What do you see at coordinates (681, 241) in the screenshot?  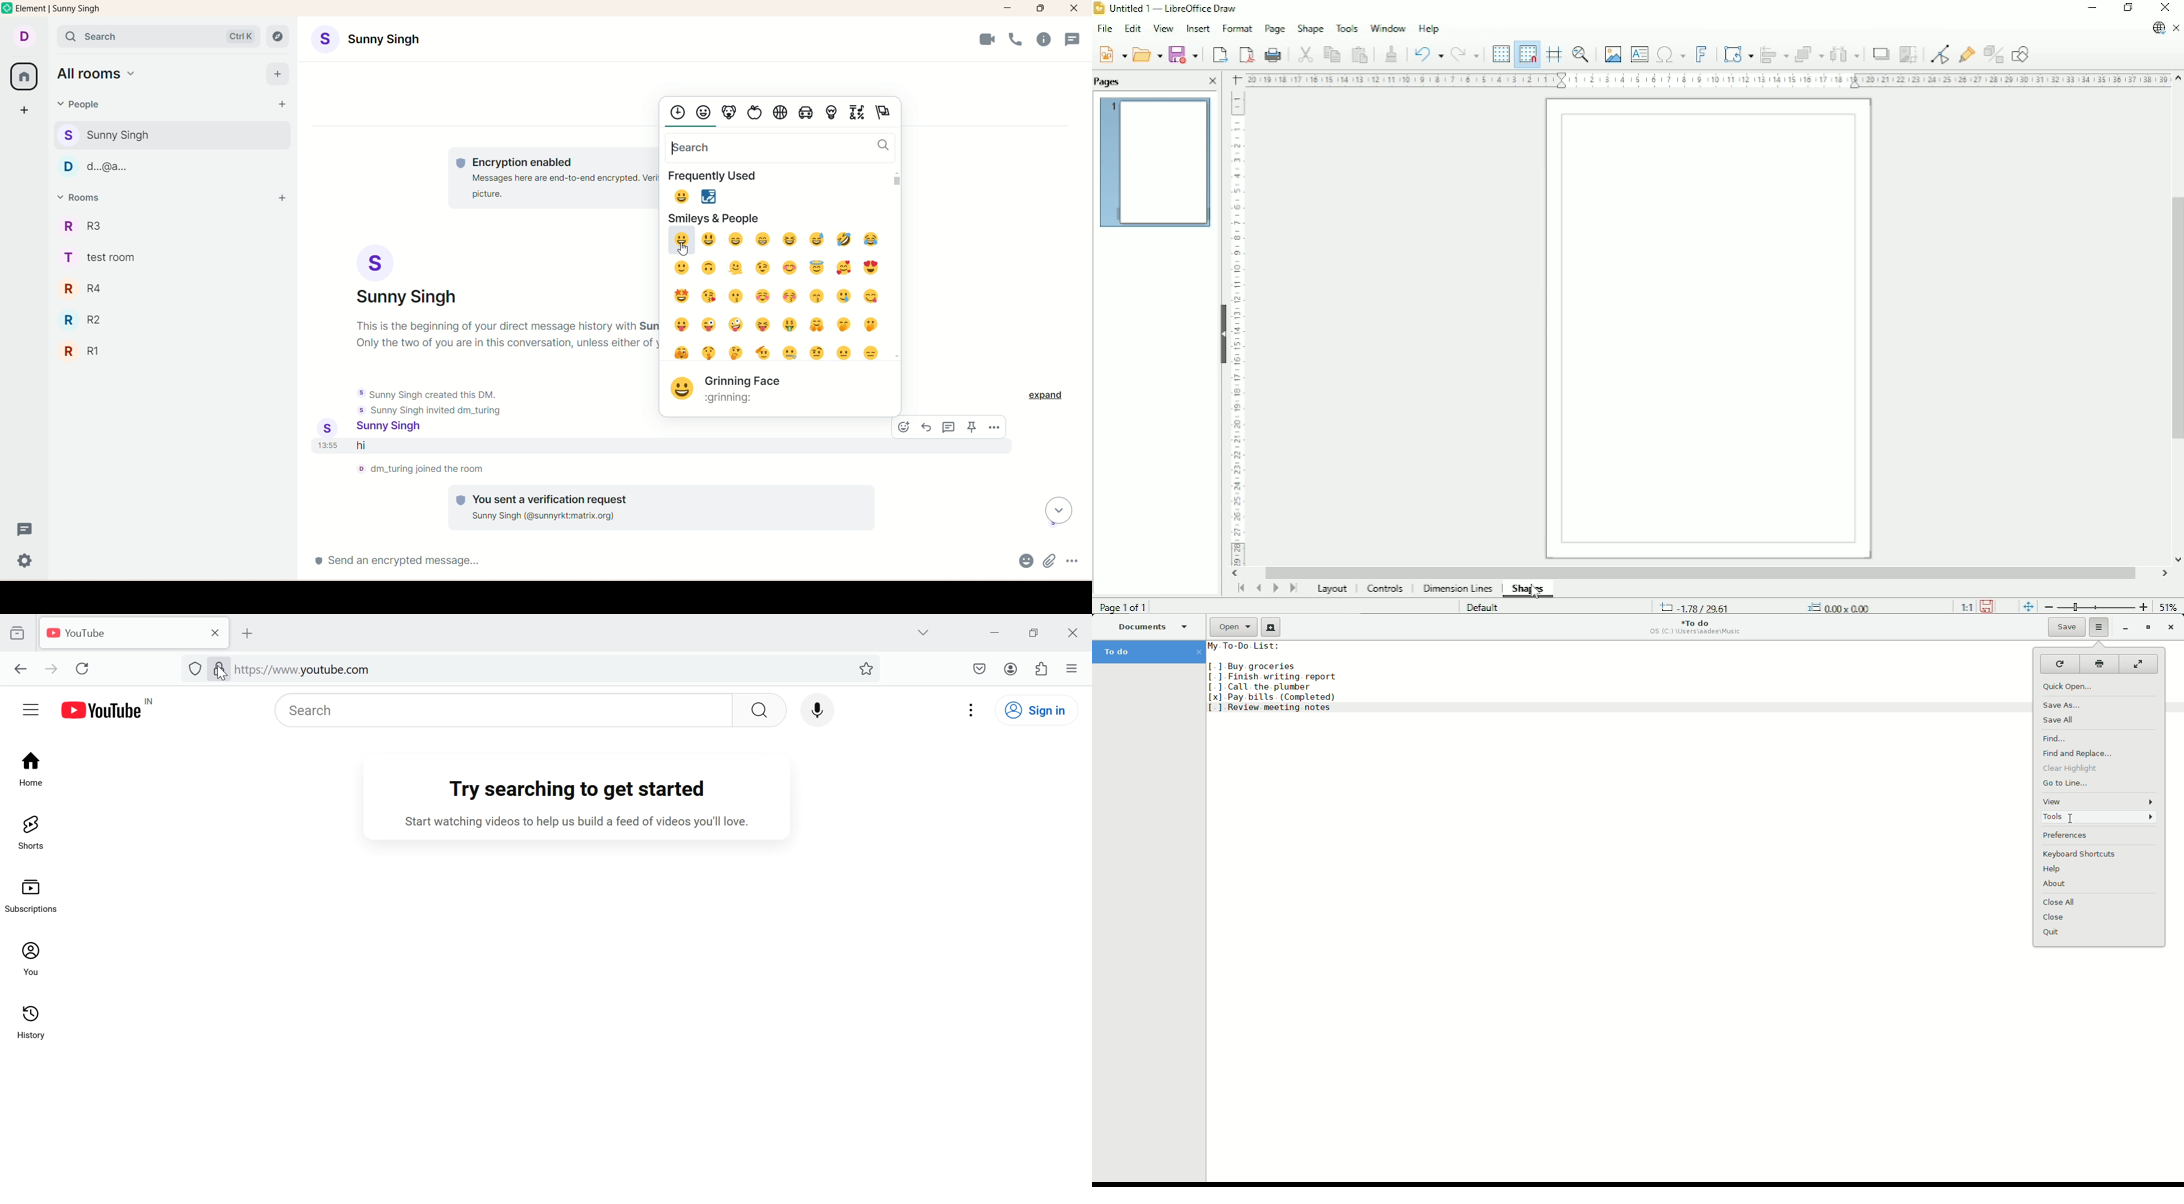 I see `Grinning face` at bounding box center [681, 241].